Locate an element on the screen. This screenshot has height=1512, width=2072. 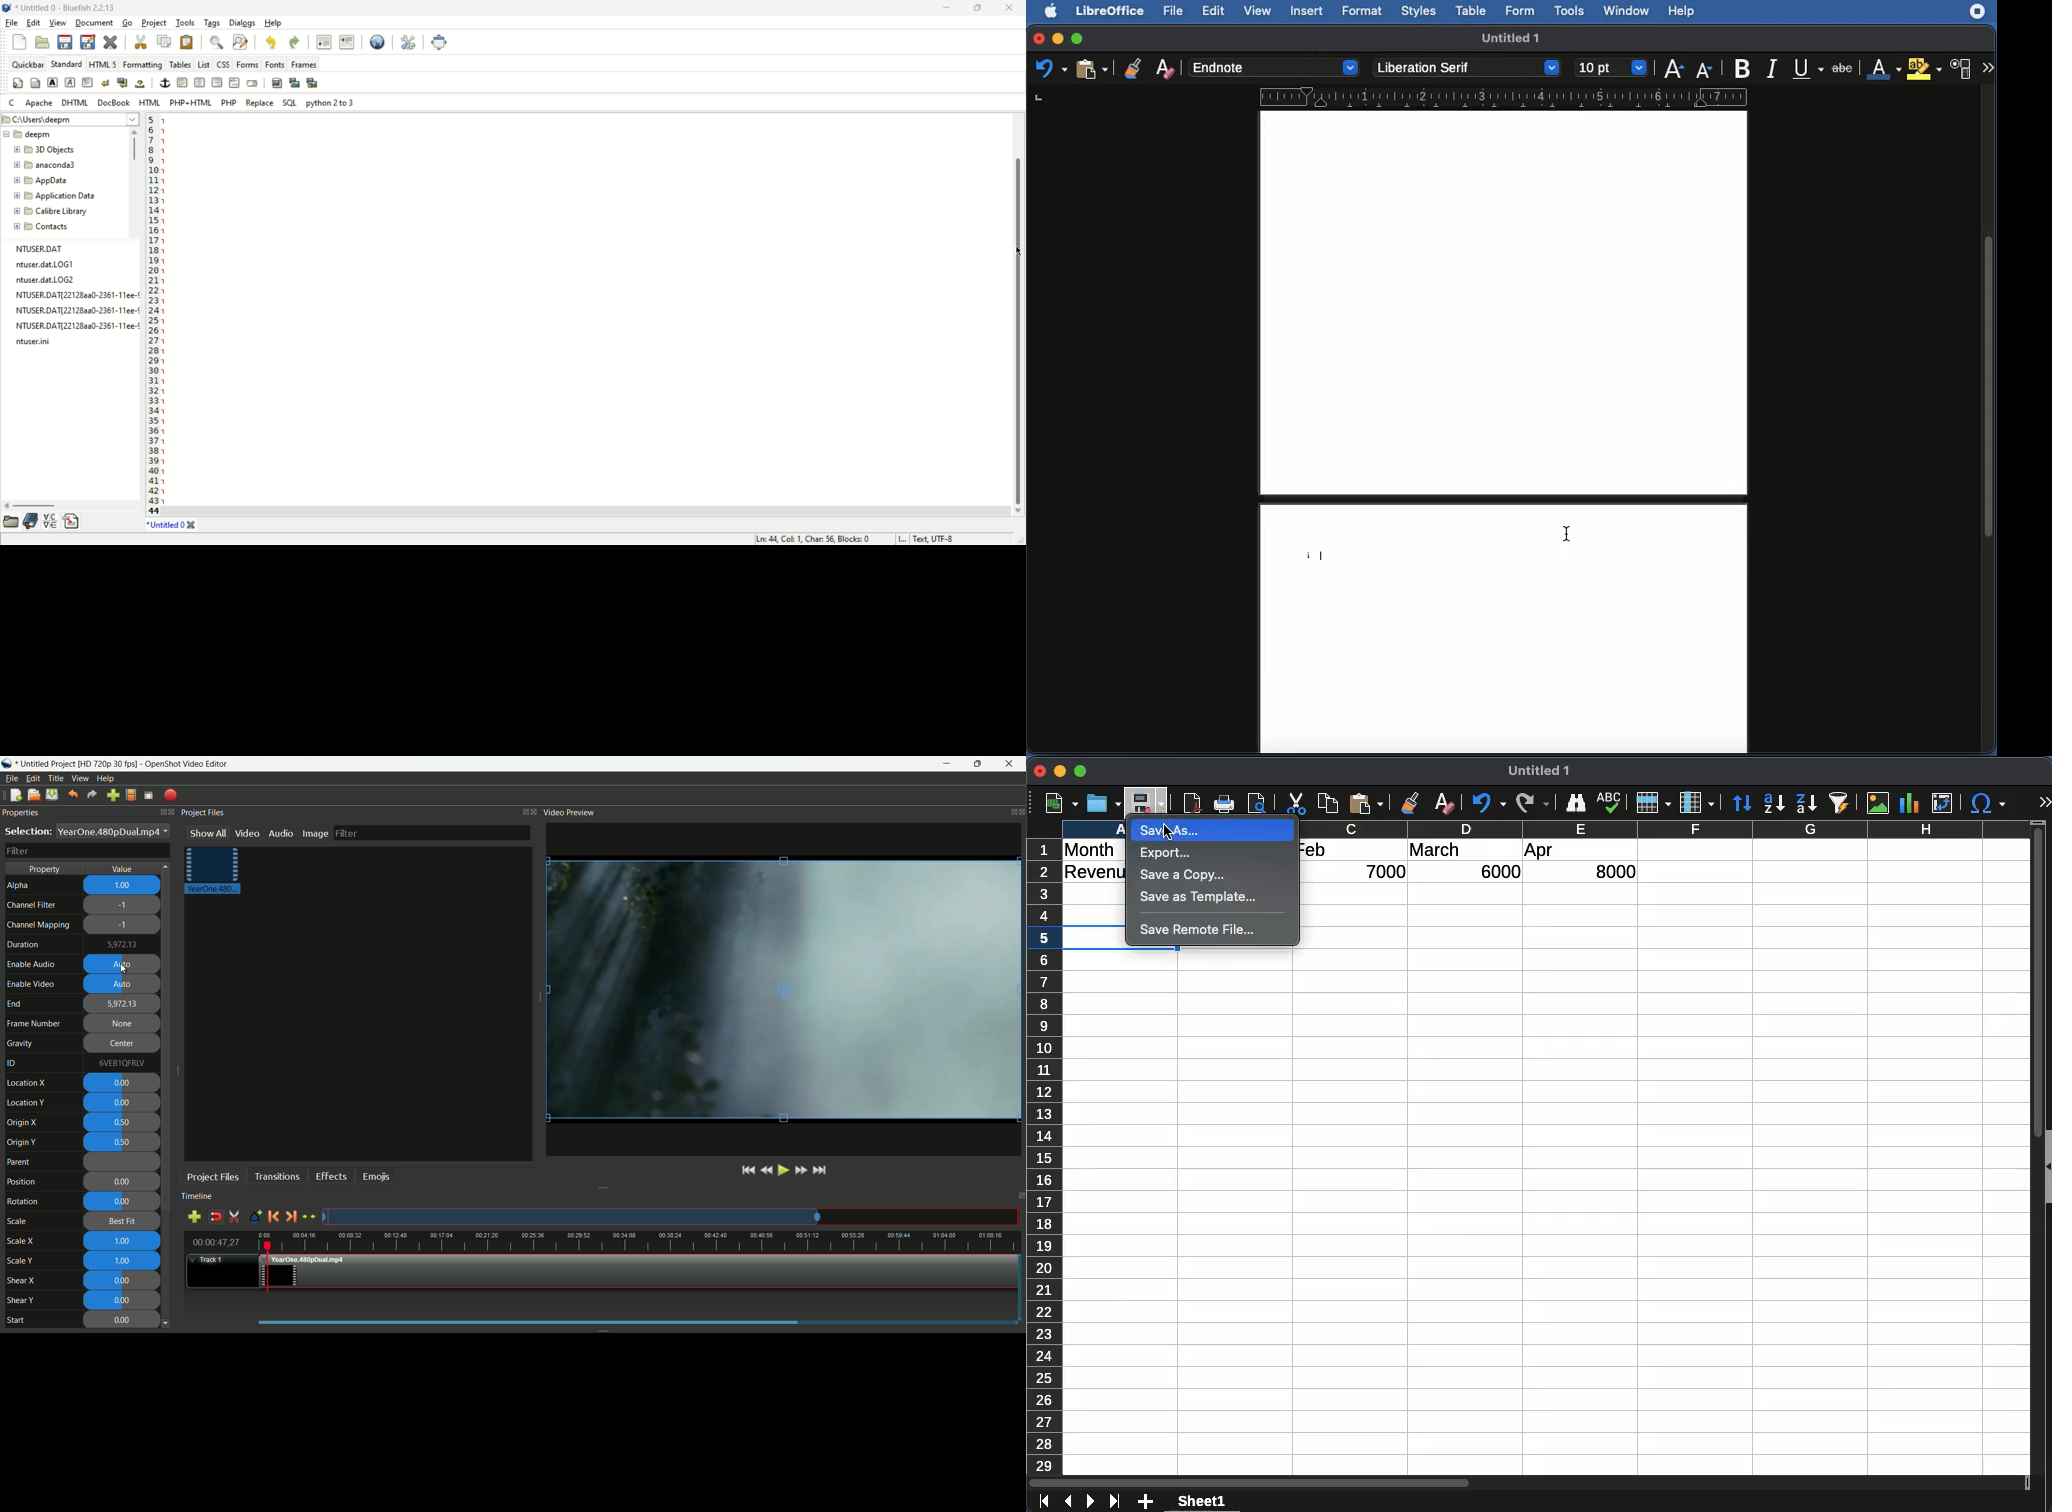
open file is located at coordinates (43, 42).